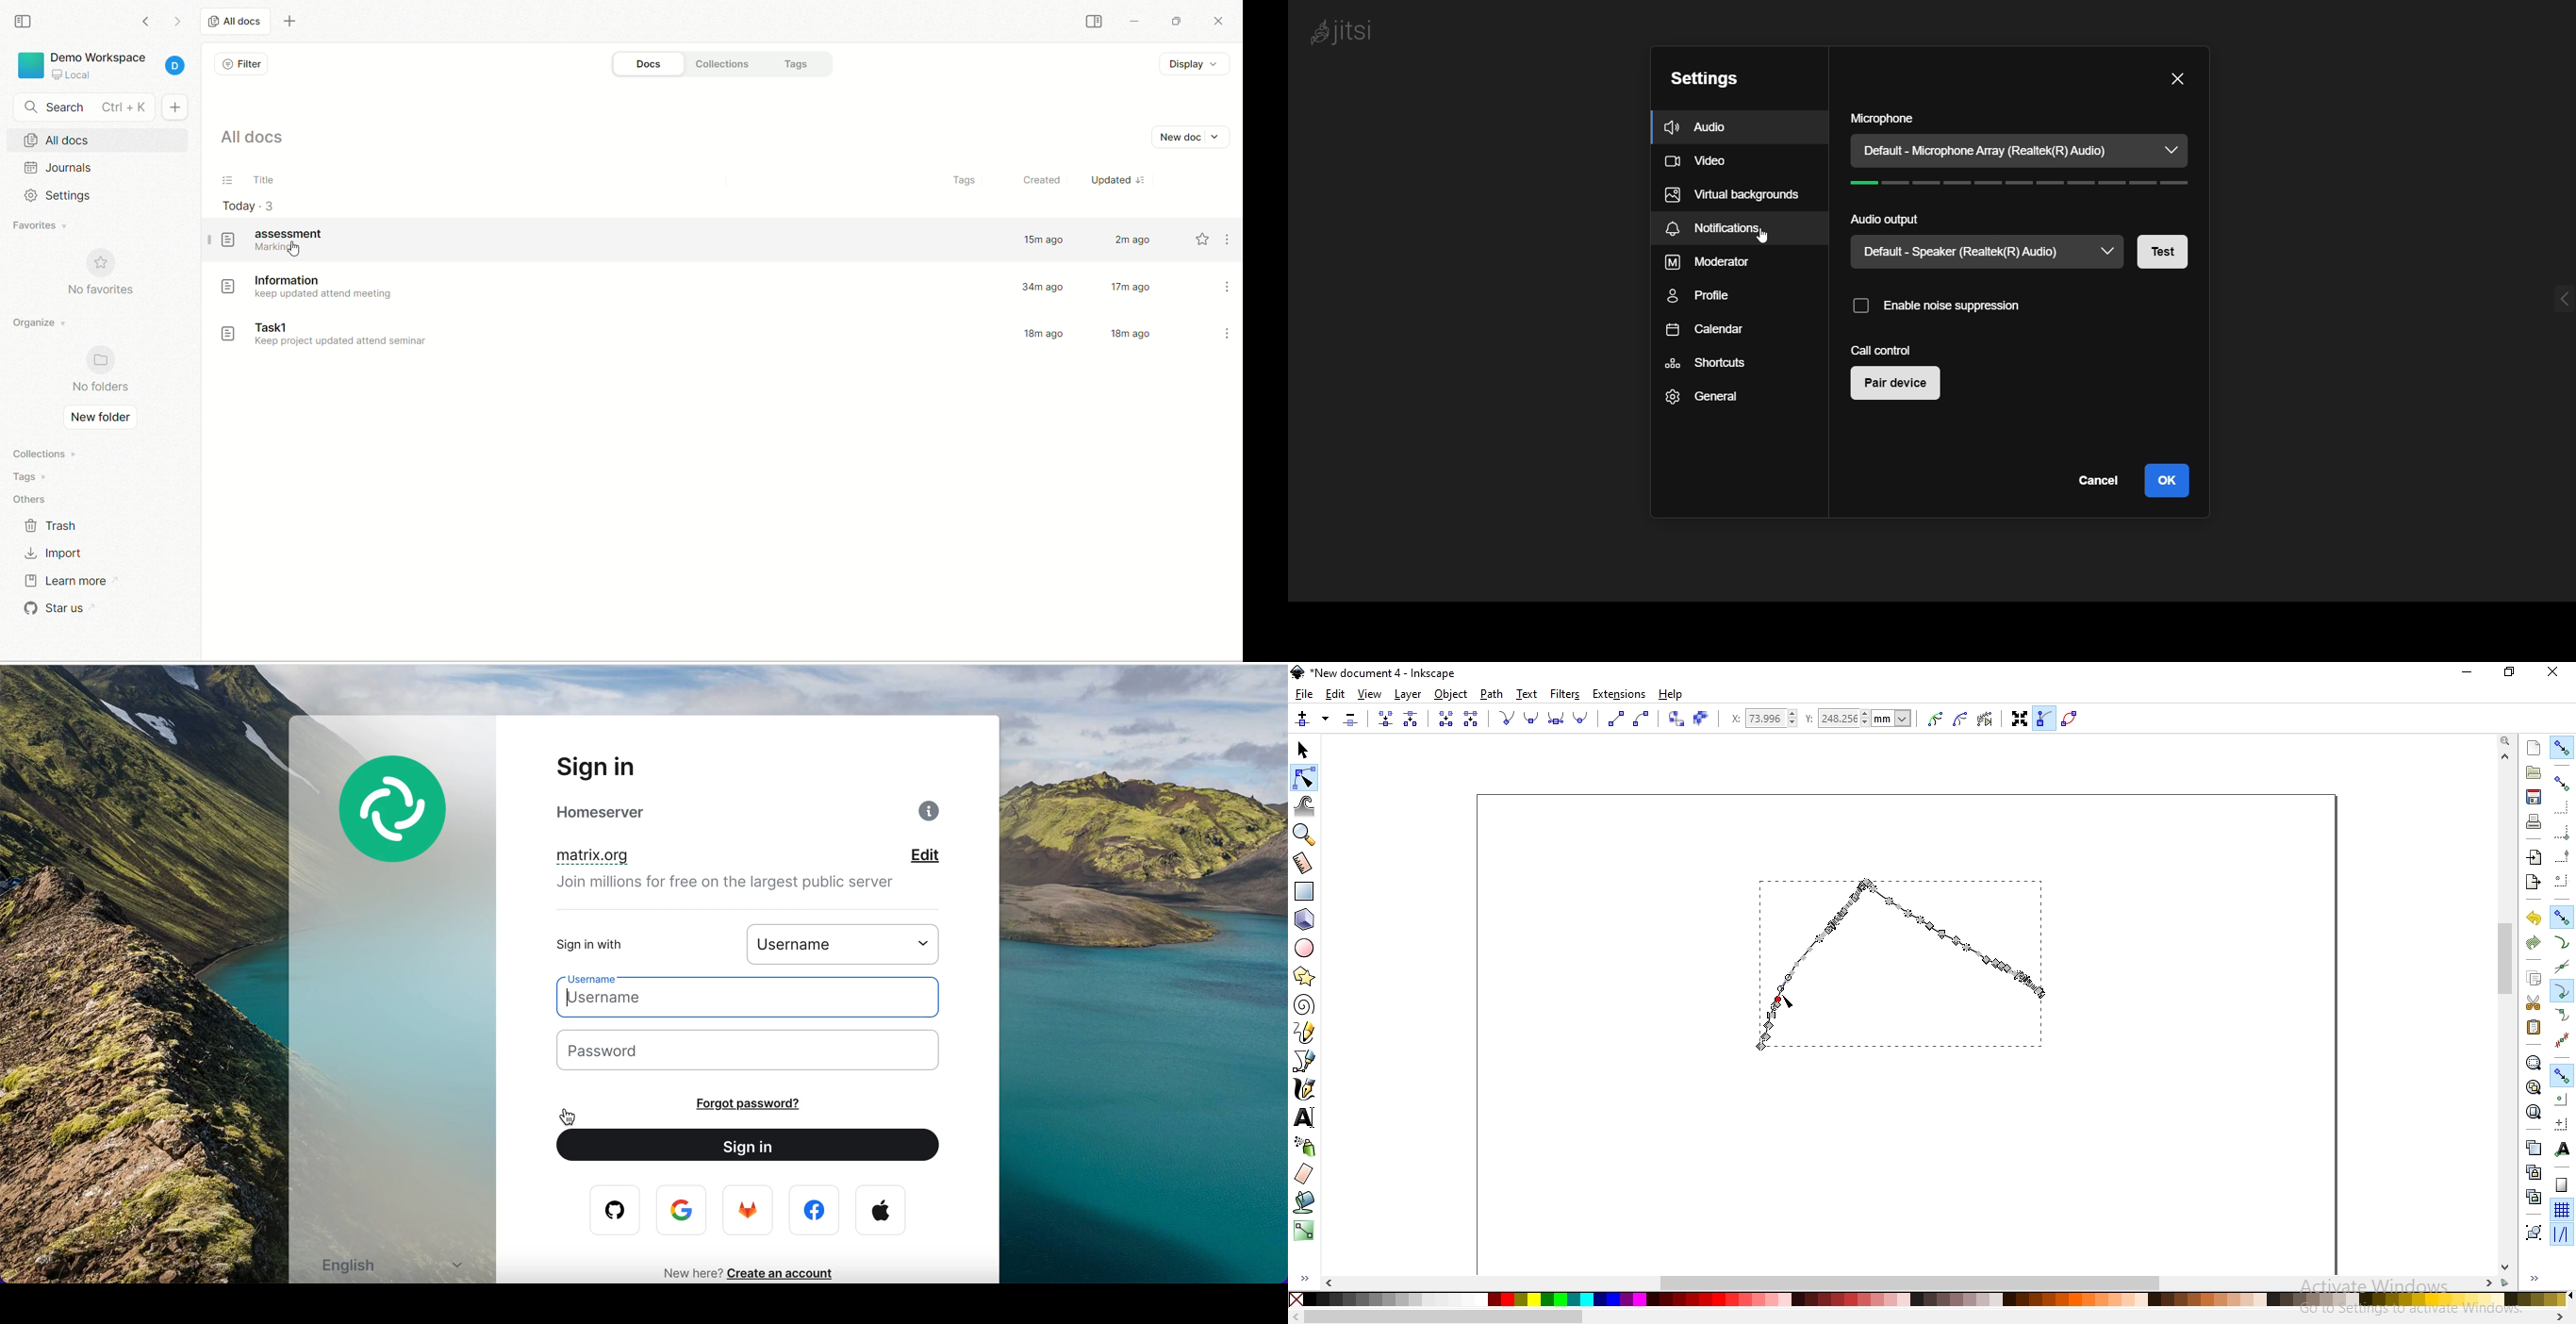 The width and height of the screenshot is (2576, 1344). What do you see at coordinates (1216, 18) in the screenshot?
I see `CLOSE` at bounding box center [1216, 18].